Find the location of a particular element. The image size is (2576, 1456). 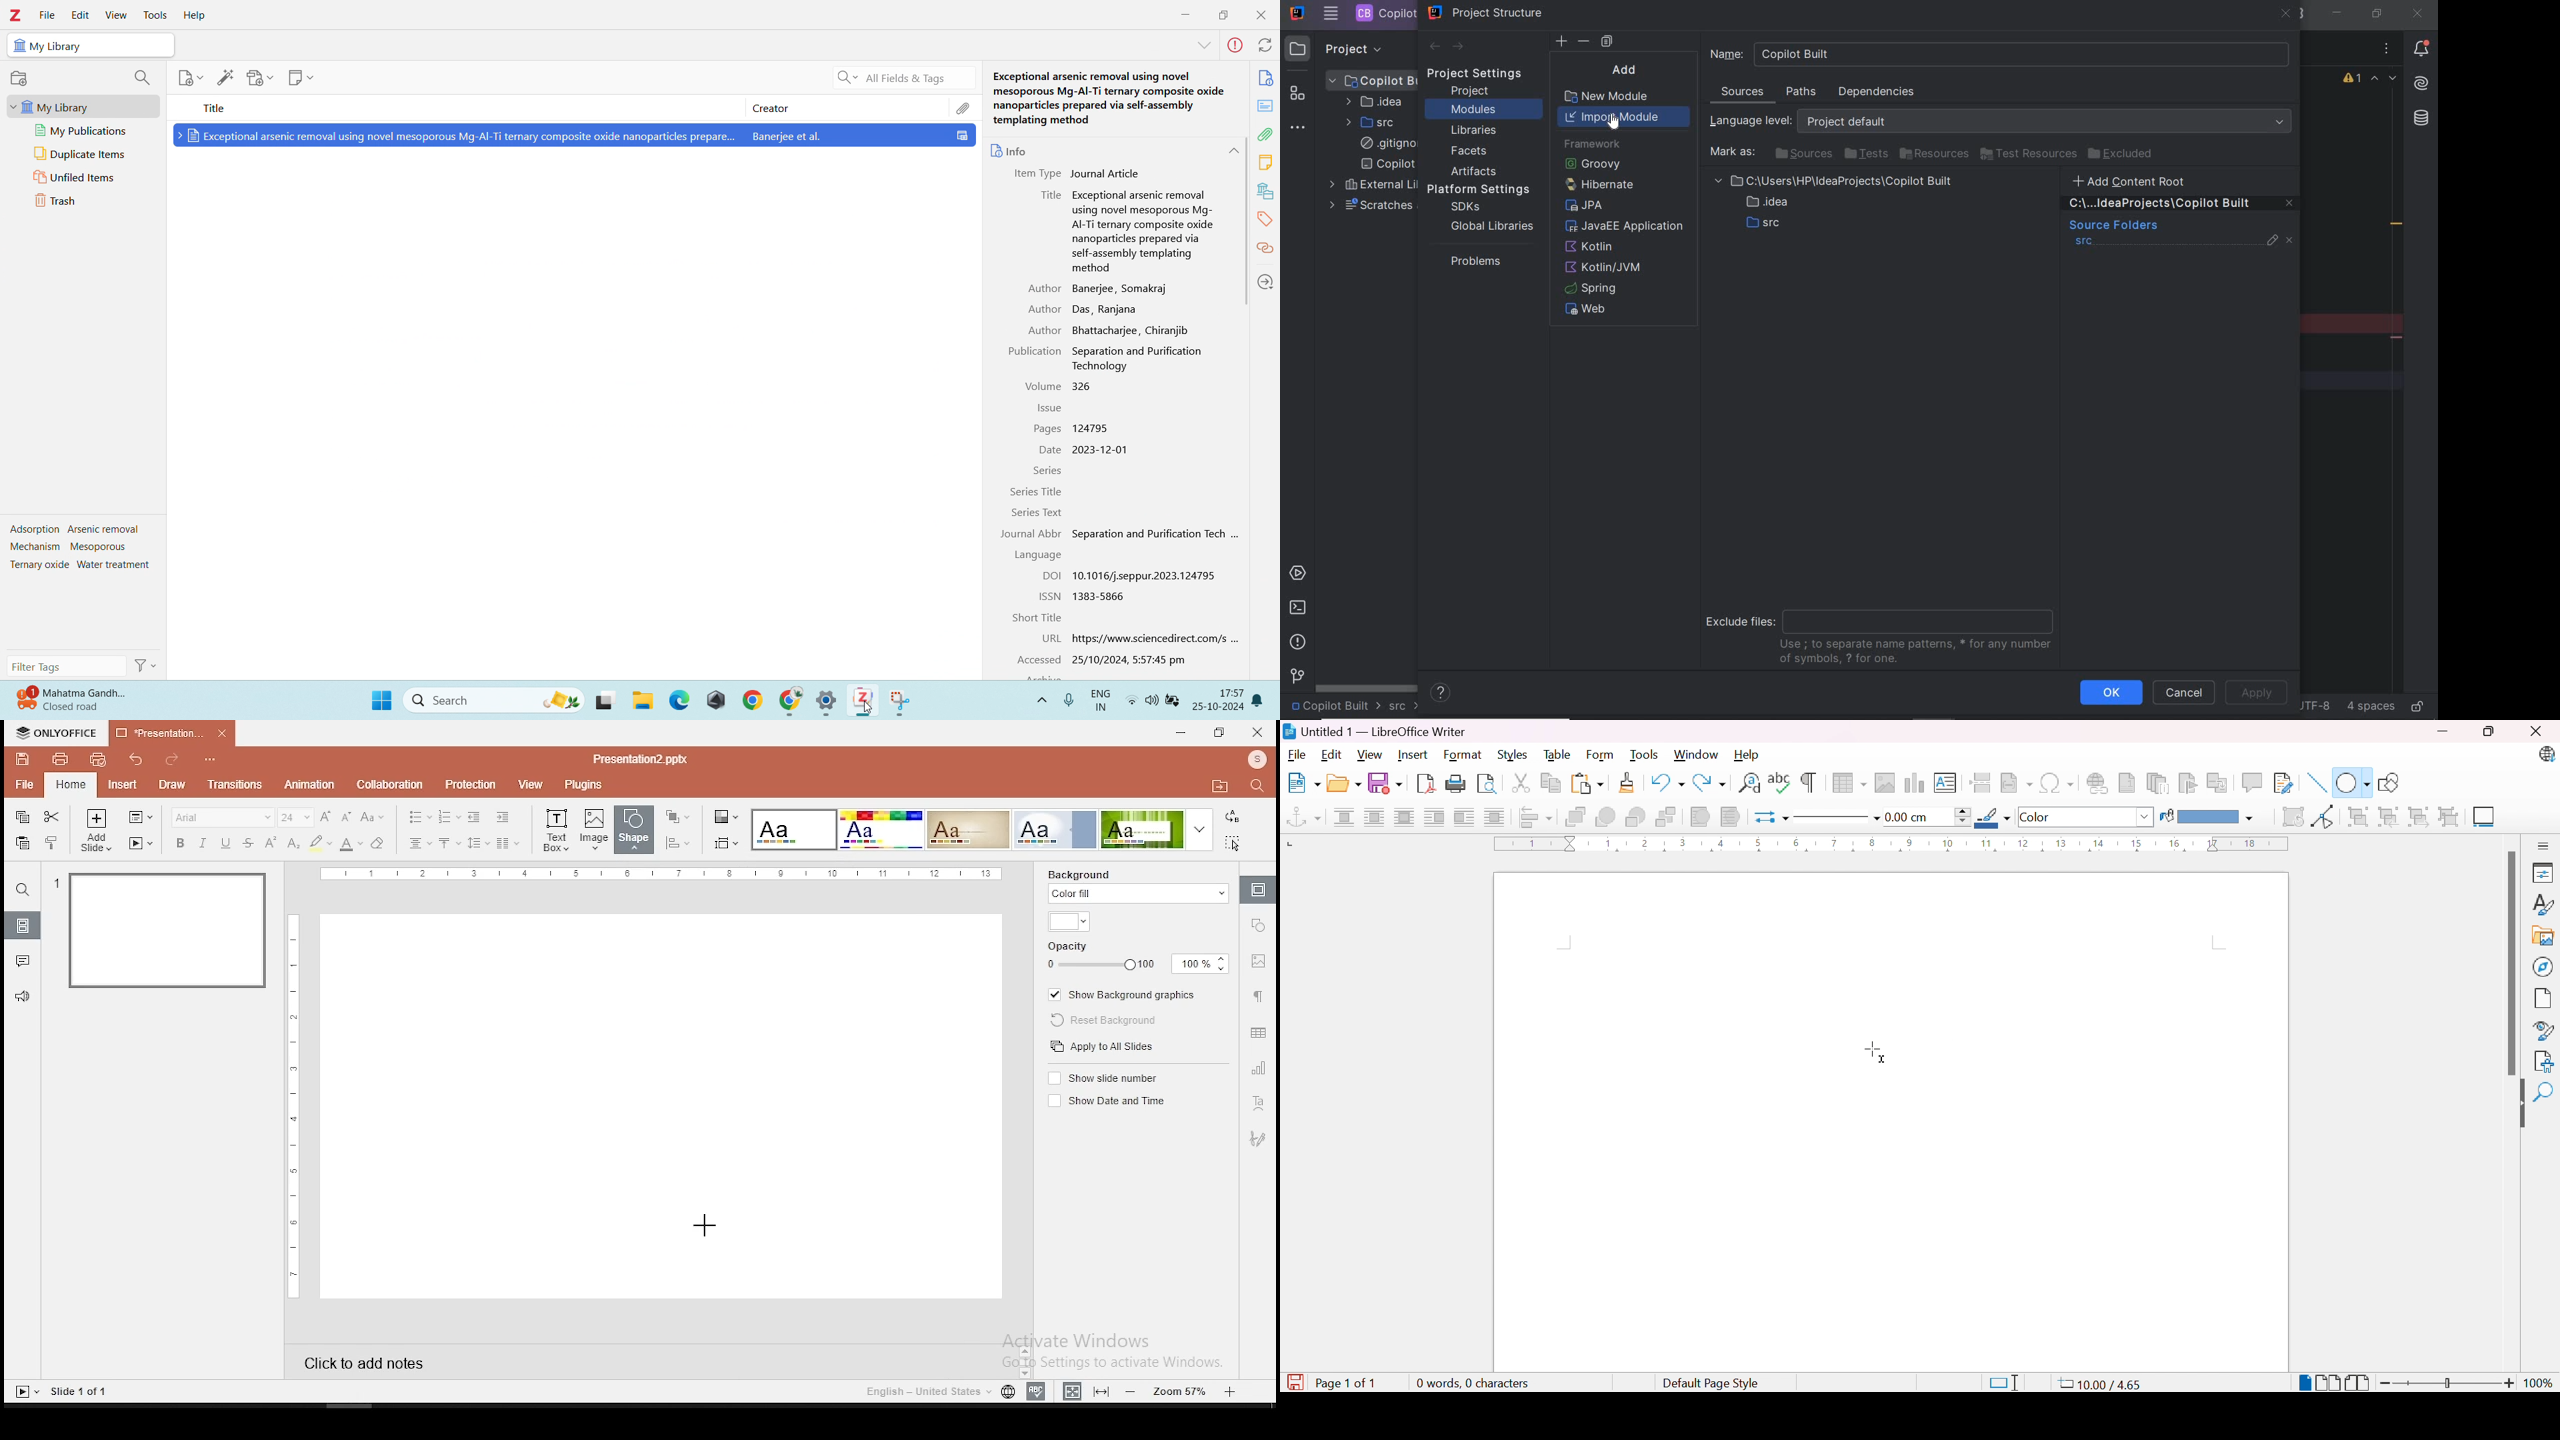

Copy is located at coordinates (1551, 784).